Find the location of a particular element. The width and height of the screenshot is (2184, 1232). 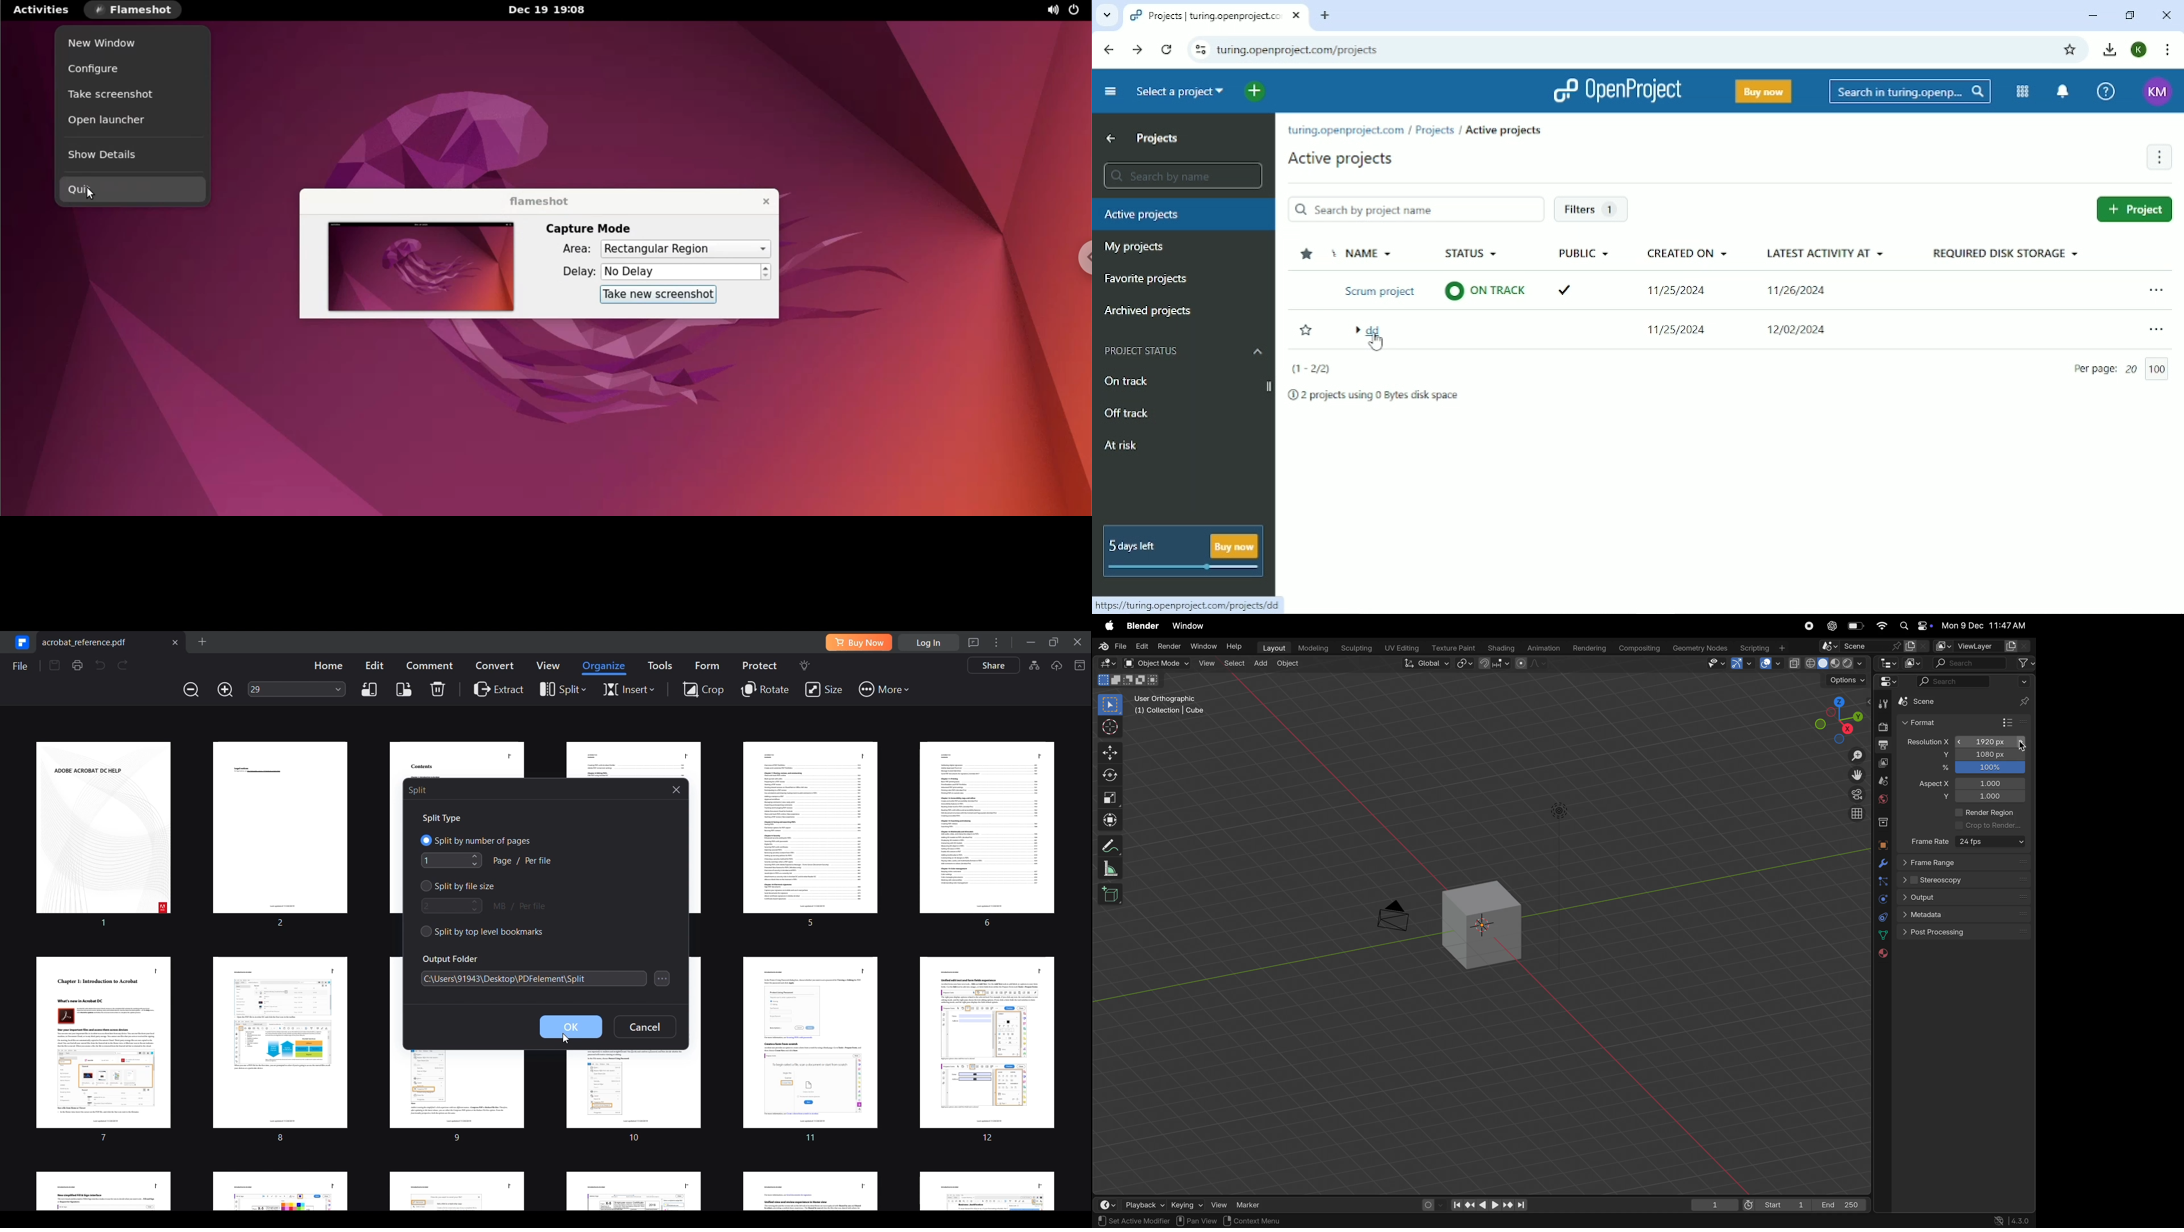

object mode is located at coordinates (1156, 663).